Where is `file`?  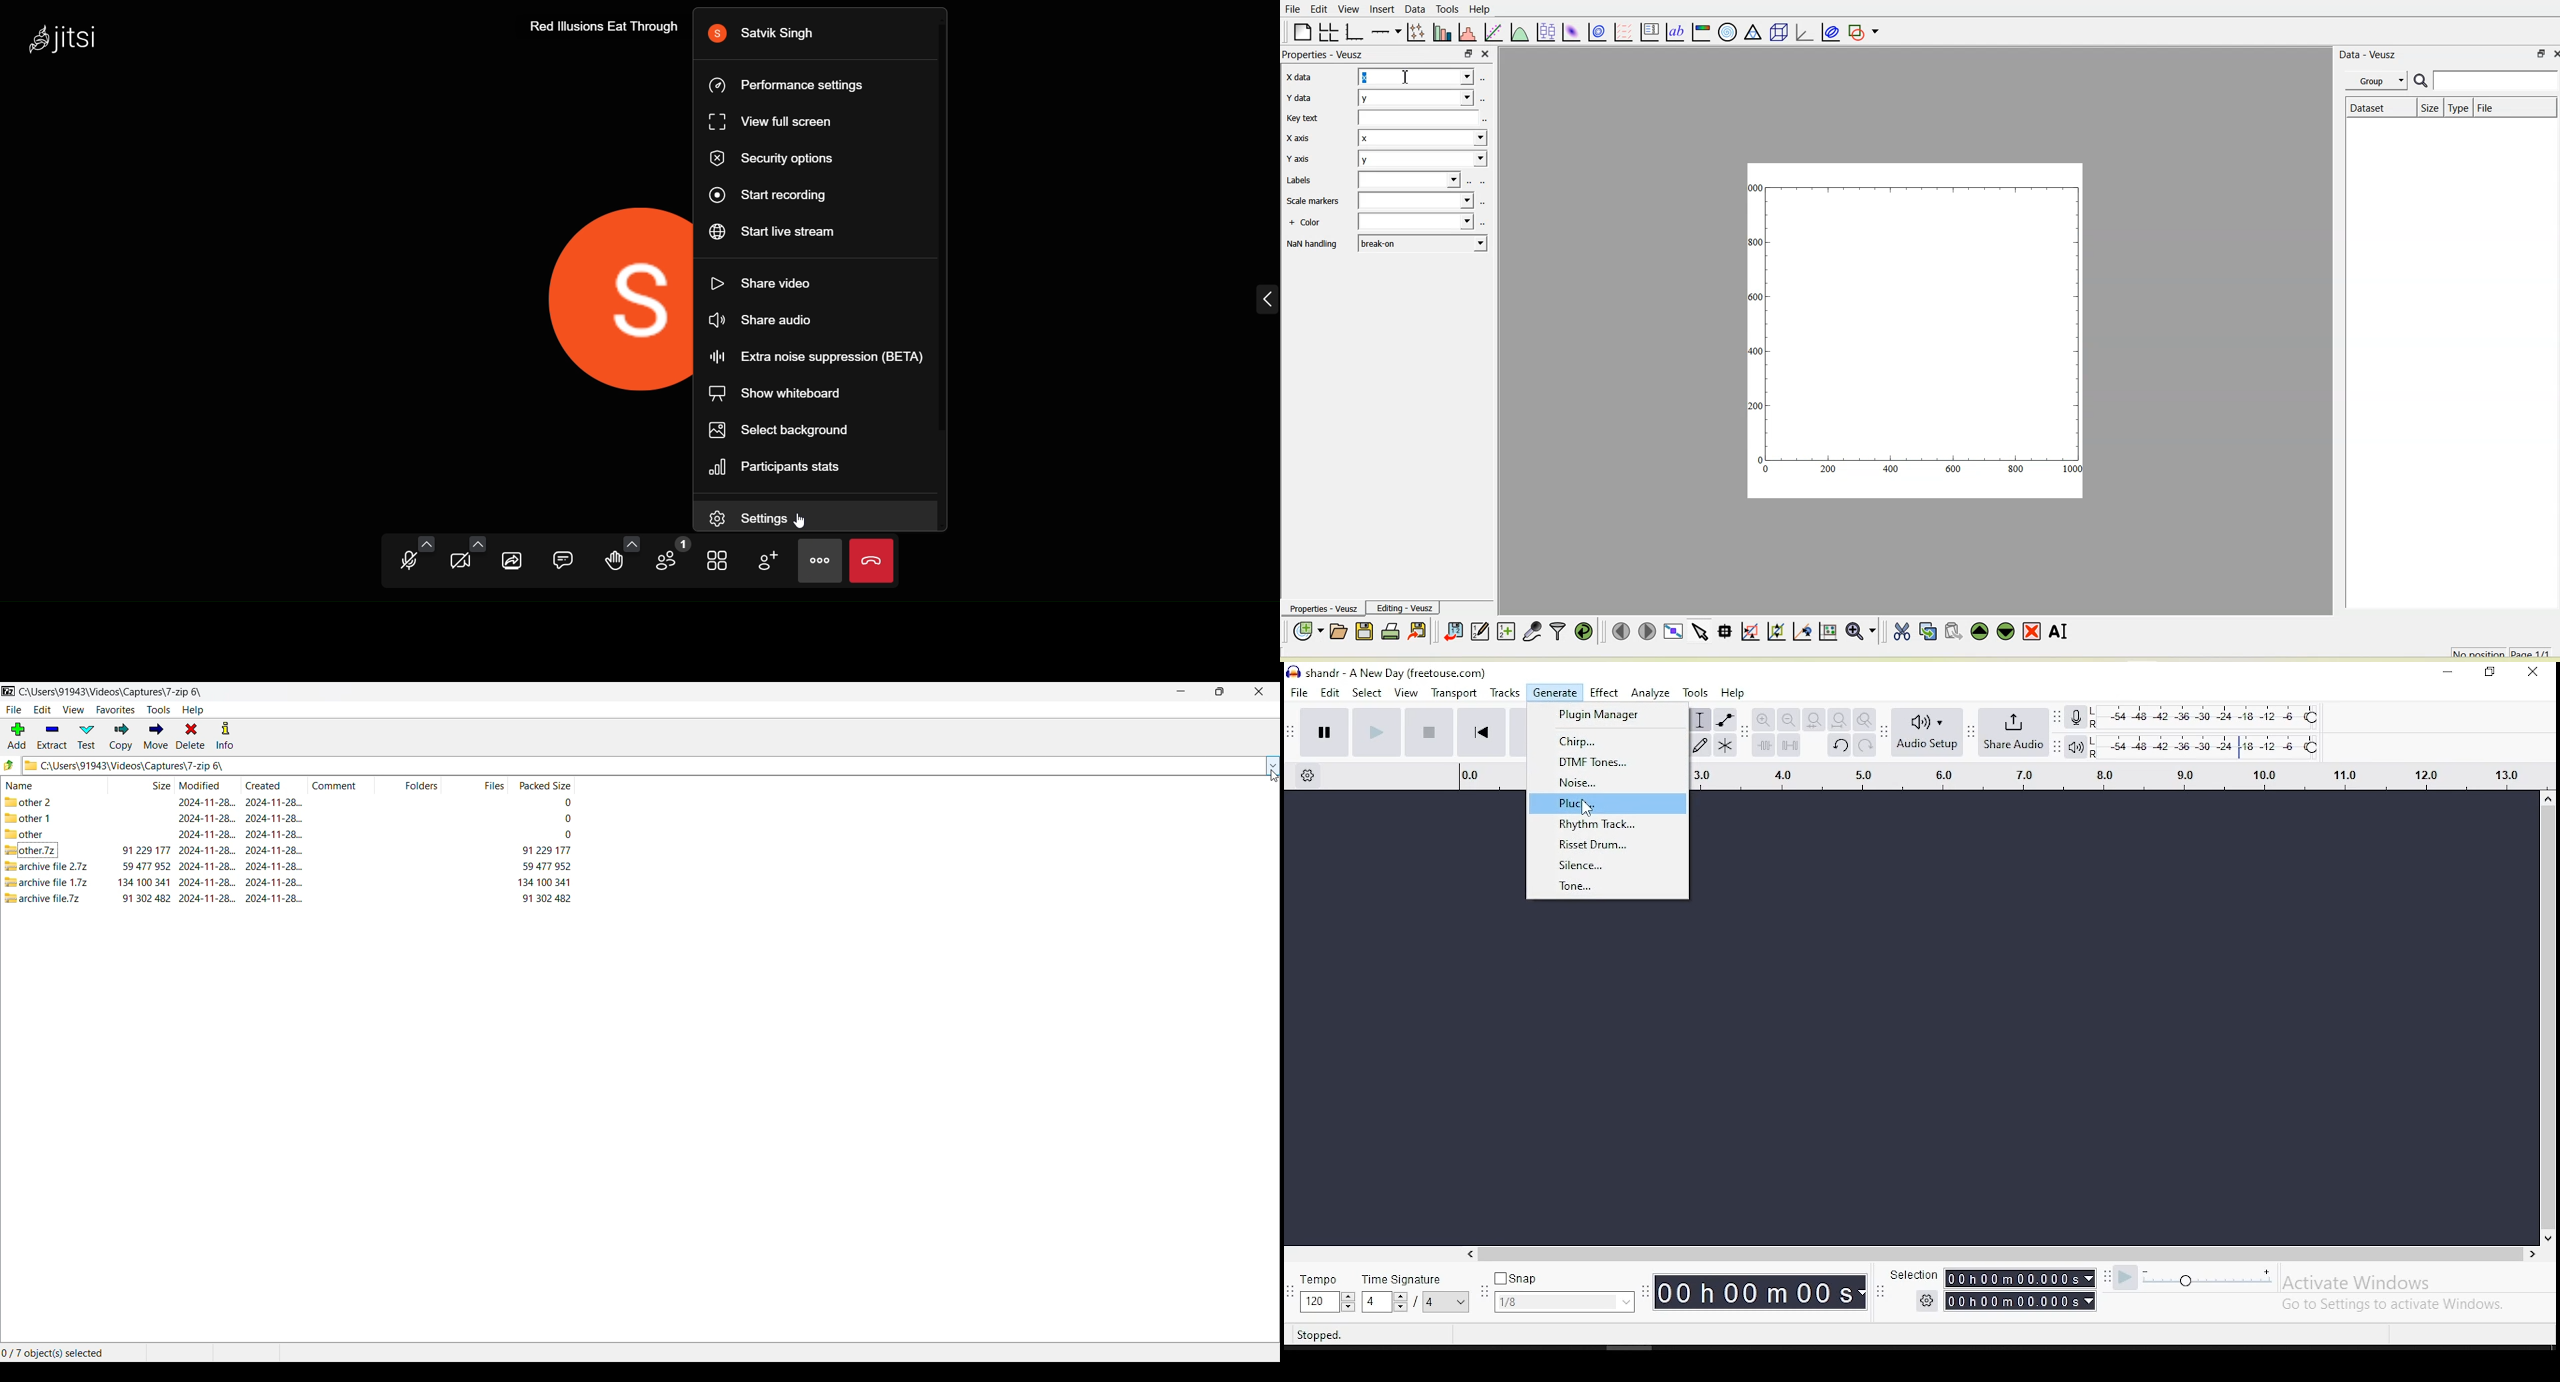 file is located at coordinates (1299, 693).